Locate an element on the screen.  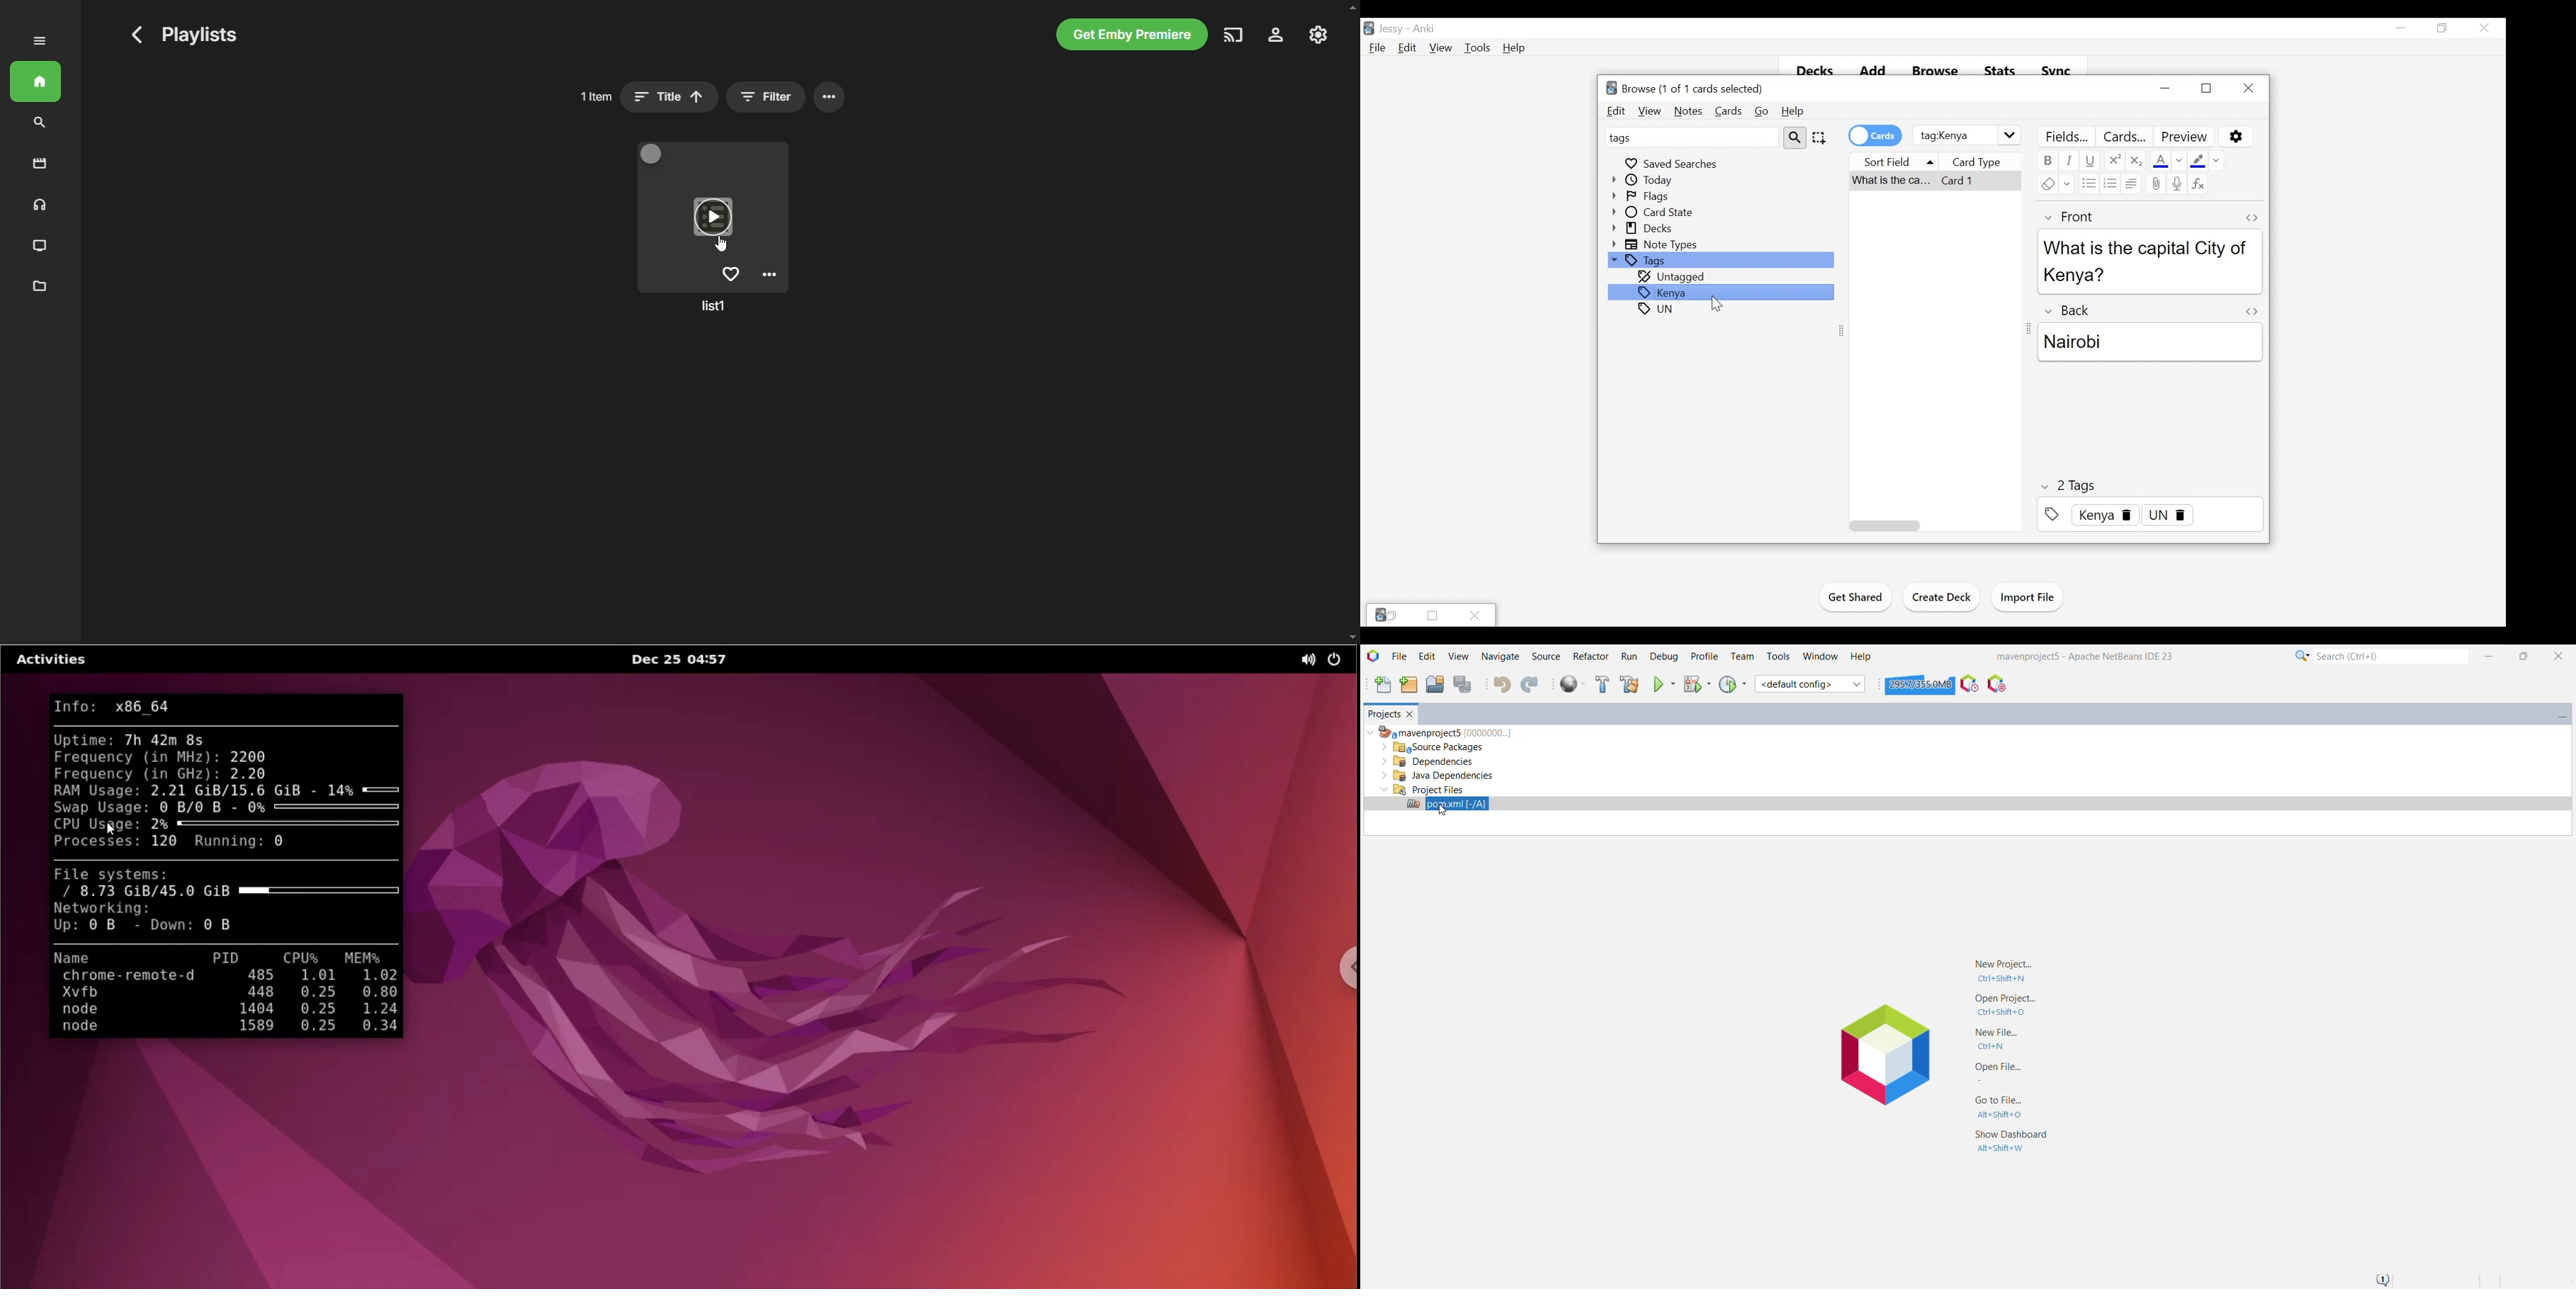
Browse (0 of 0 cards selected) is located at coordinates (1683, 87).